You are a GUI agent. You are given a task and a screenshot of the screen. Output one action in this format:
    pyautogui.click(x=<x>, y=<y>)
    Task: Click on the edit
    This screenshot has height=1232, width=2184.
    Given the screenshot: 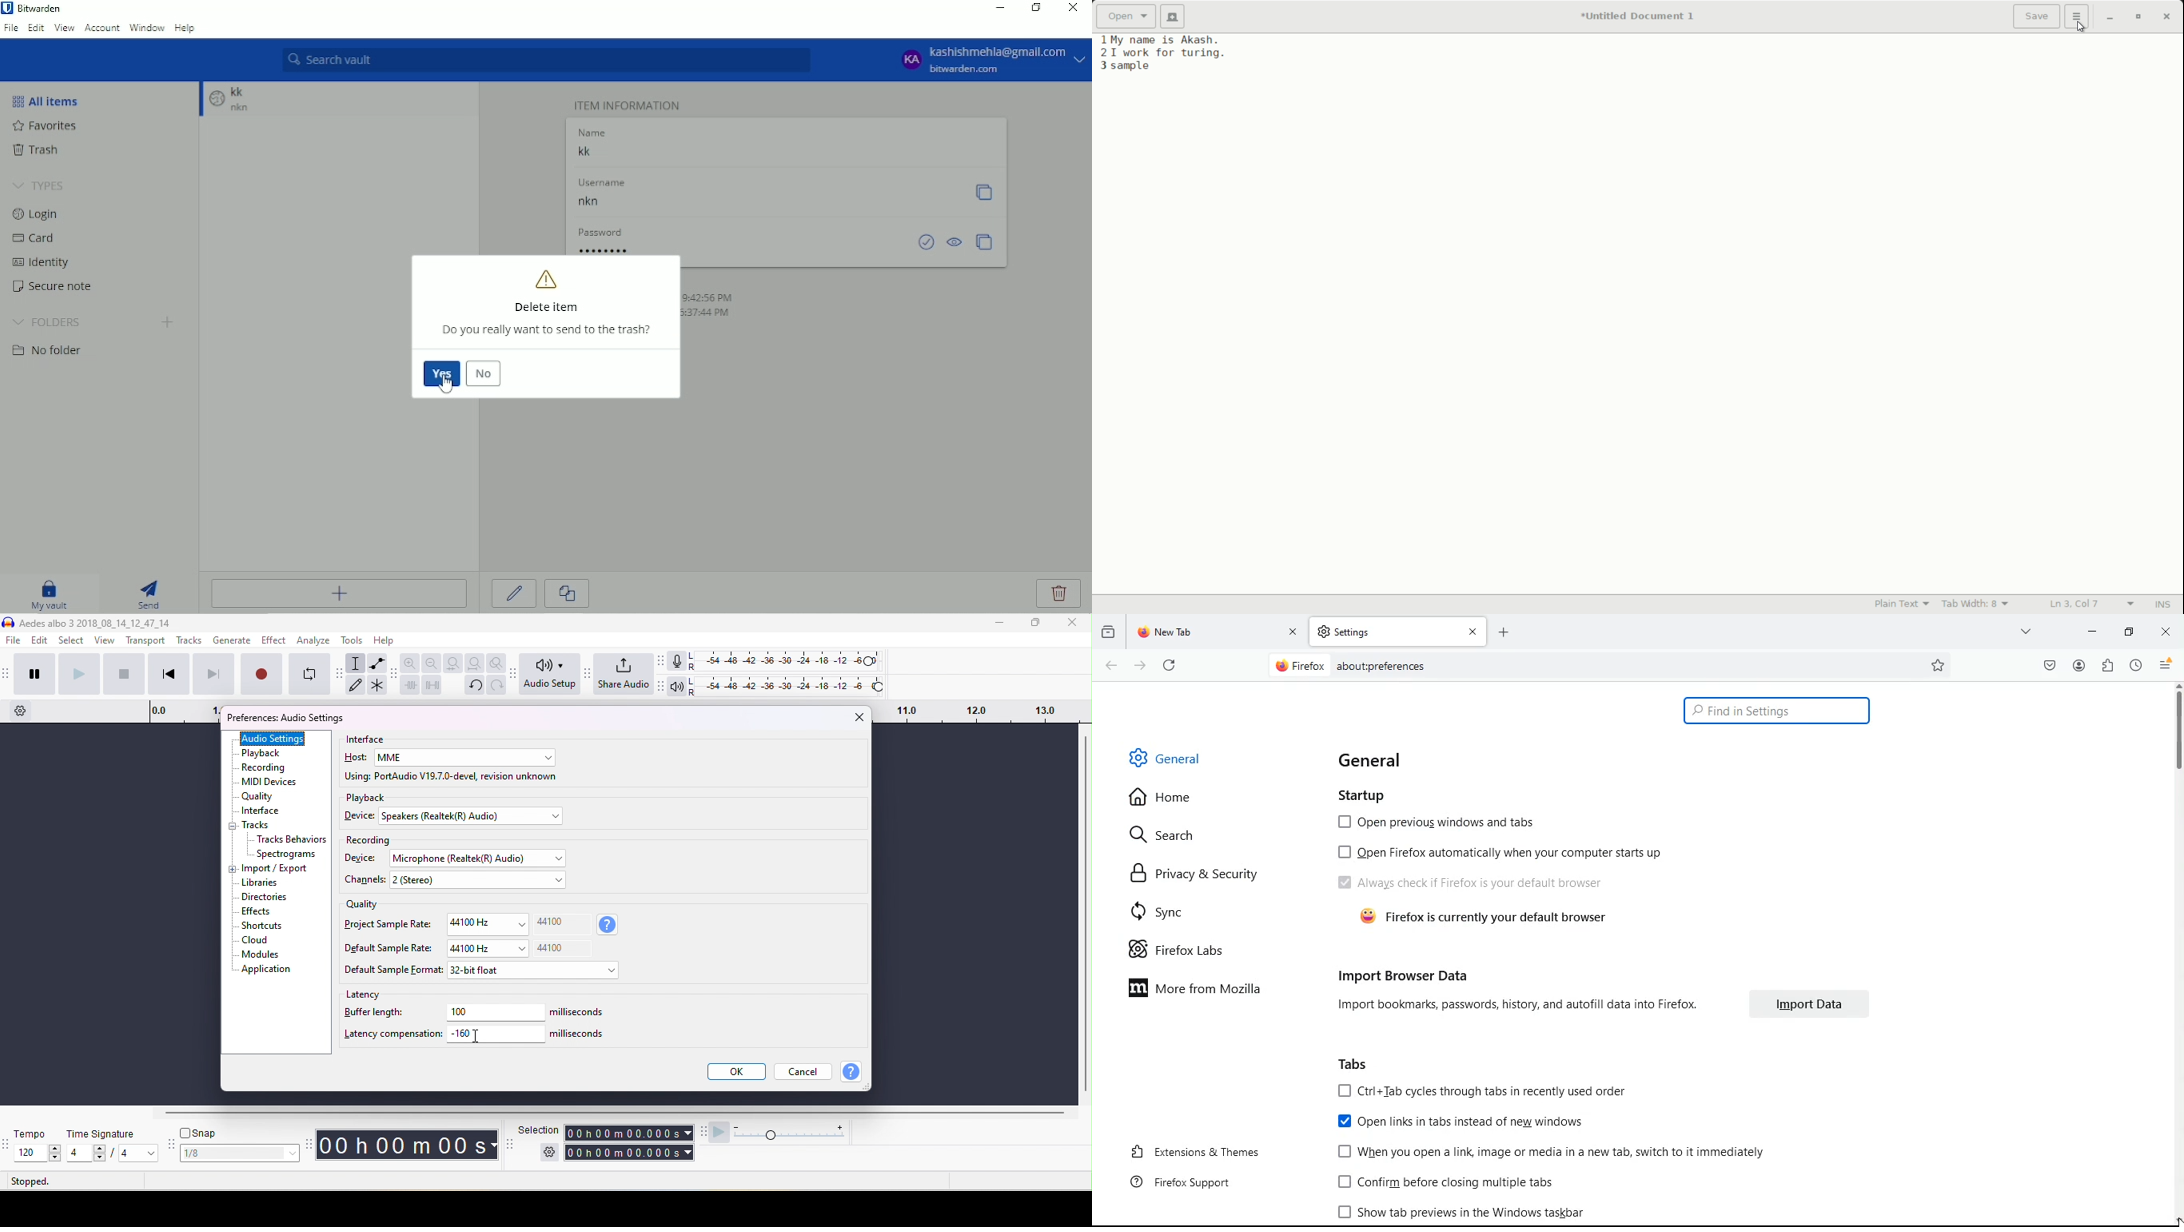 What is the action you would take?
    pyautogui.click(x=41, y=641)
    